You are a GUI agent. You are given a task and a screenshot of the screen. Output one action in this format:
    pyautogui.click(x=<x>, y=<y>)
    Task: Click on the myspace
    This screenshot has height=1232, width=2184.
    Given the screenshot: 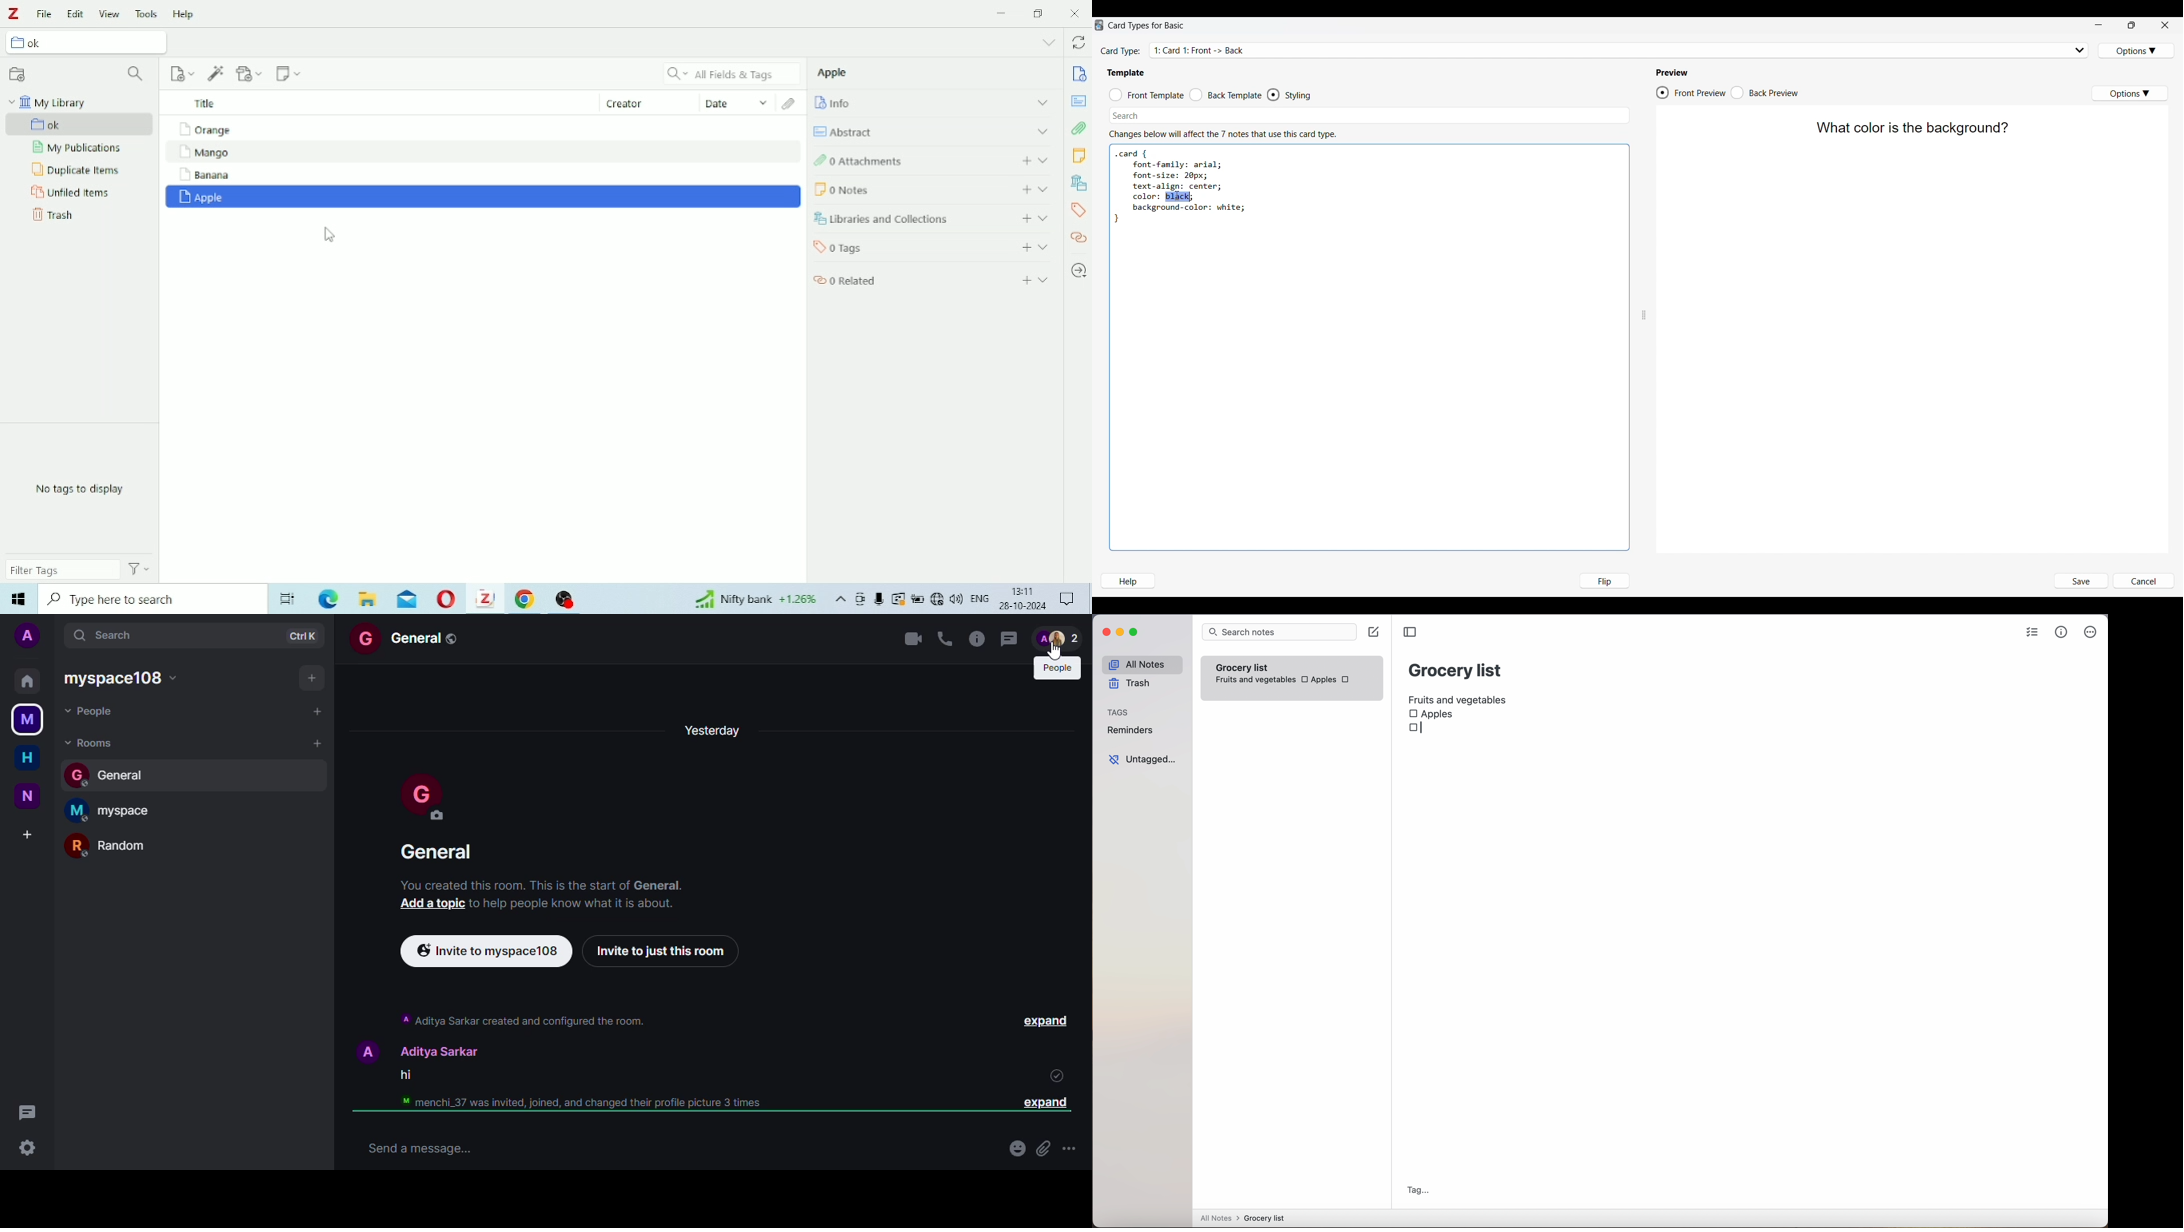 What is the action you would take?
    pyautogui.click(x=122, y=677)
    